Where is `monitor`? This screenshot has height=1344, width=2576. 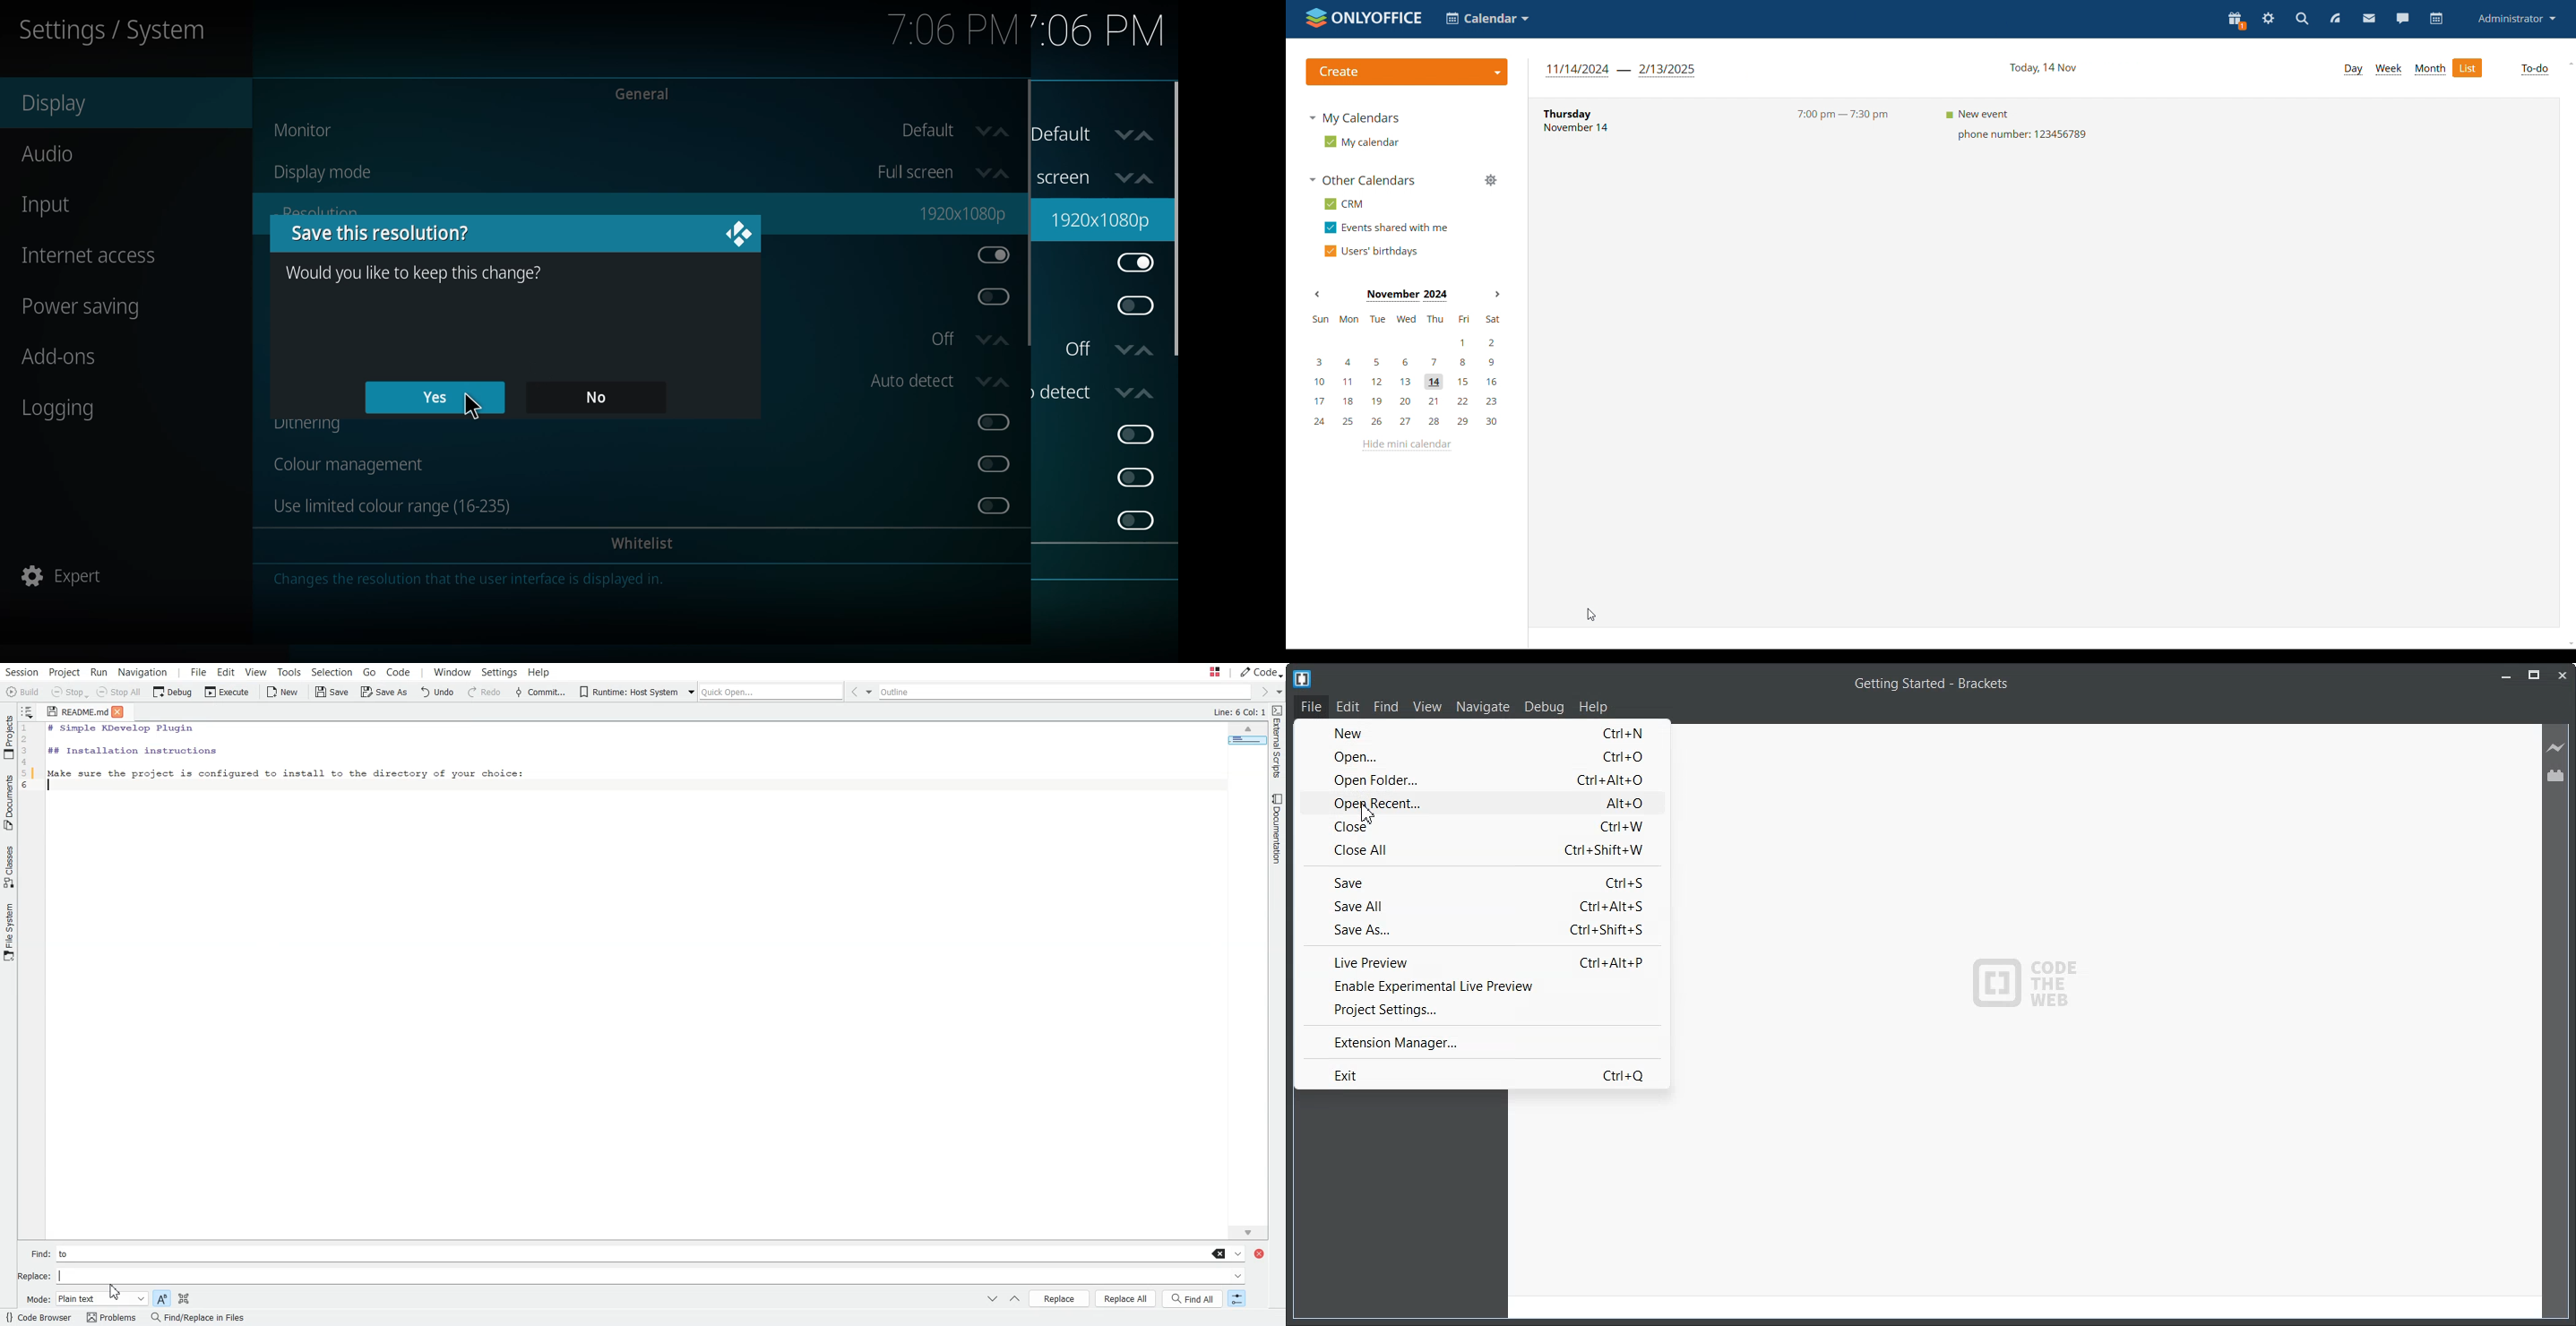 monitor is located at coordinates (308, 130).